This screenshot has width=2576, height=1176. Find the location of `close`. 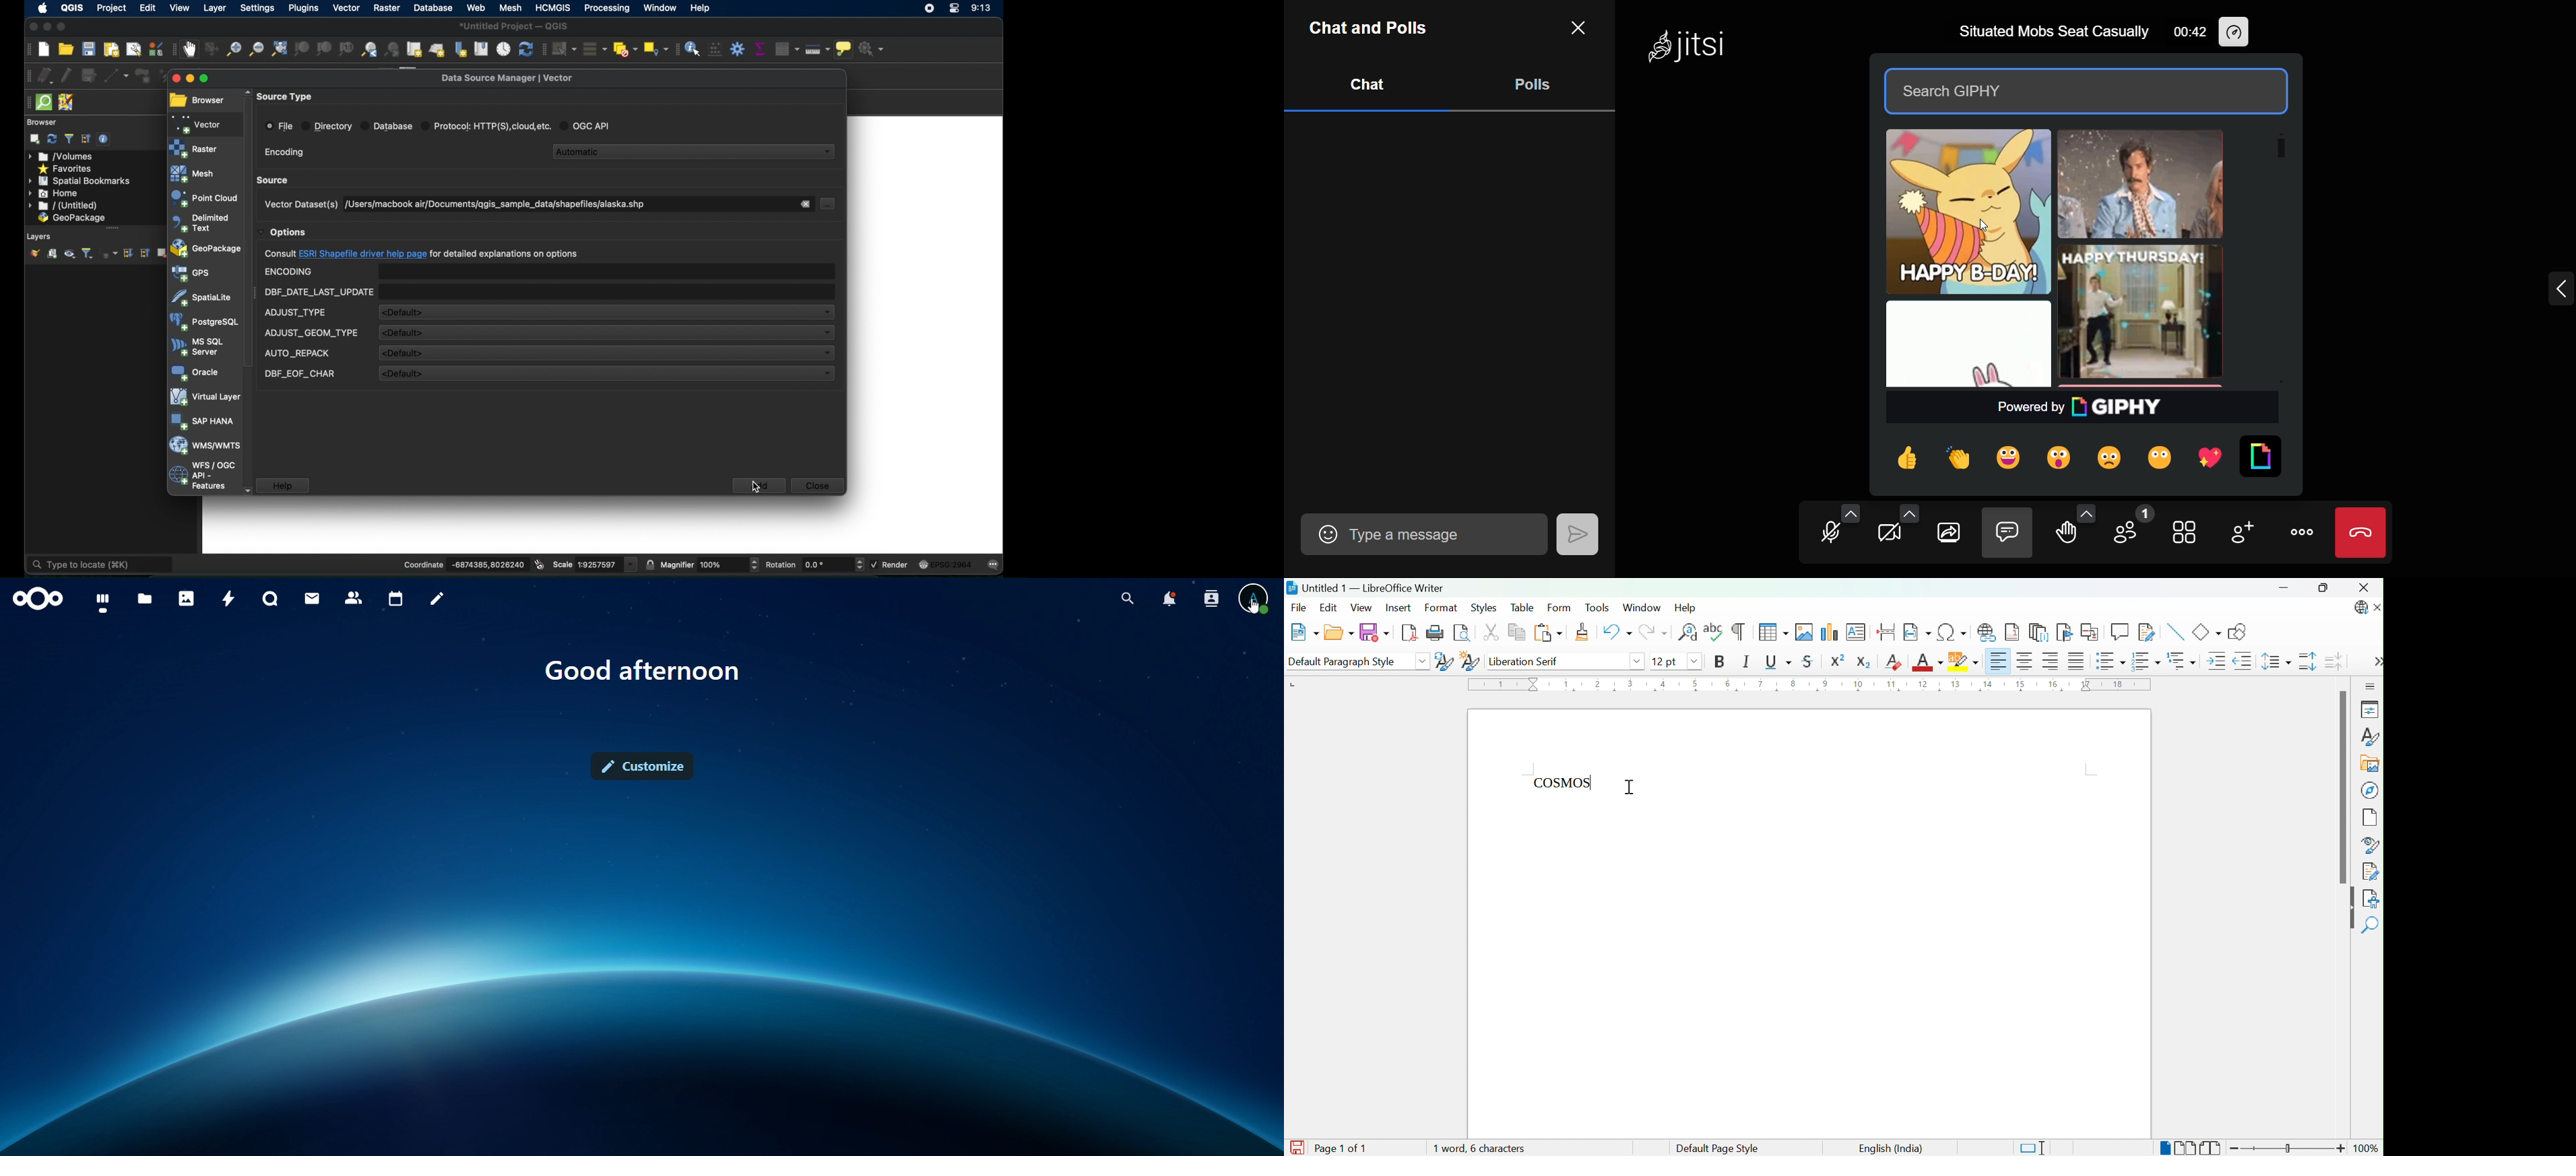

close is located at coordinates (31, 26).